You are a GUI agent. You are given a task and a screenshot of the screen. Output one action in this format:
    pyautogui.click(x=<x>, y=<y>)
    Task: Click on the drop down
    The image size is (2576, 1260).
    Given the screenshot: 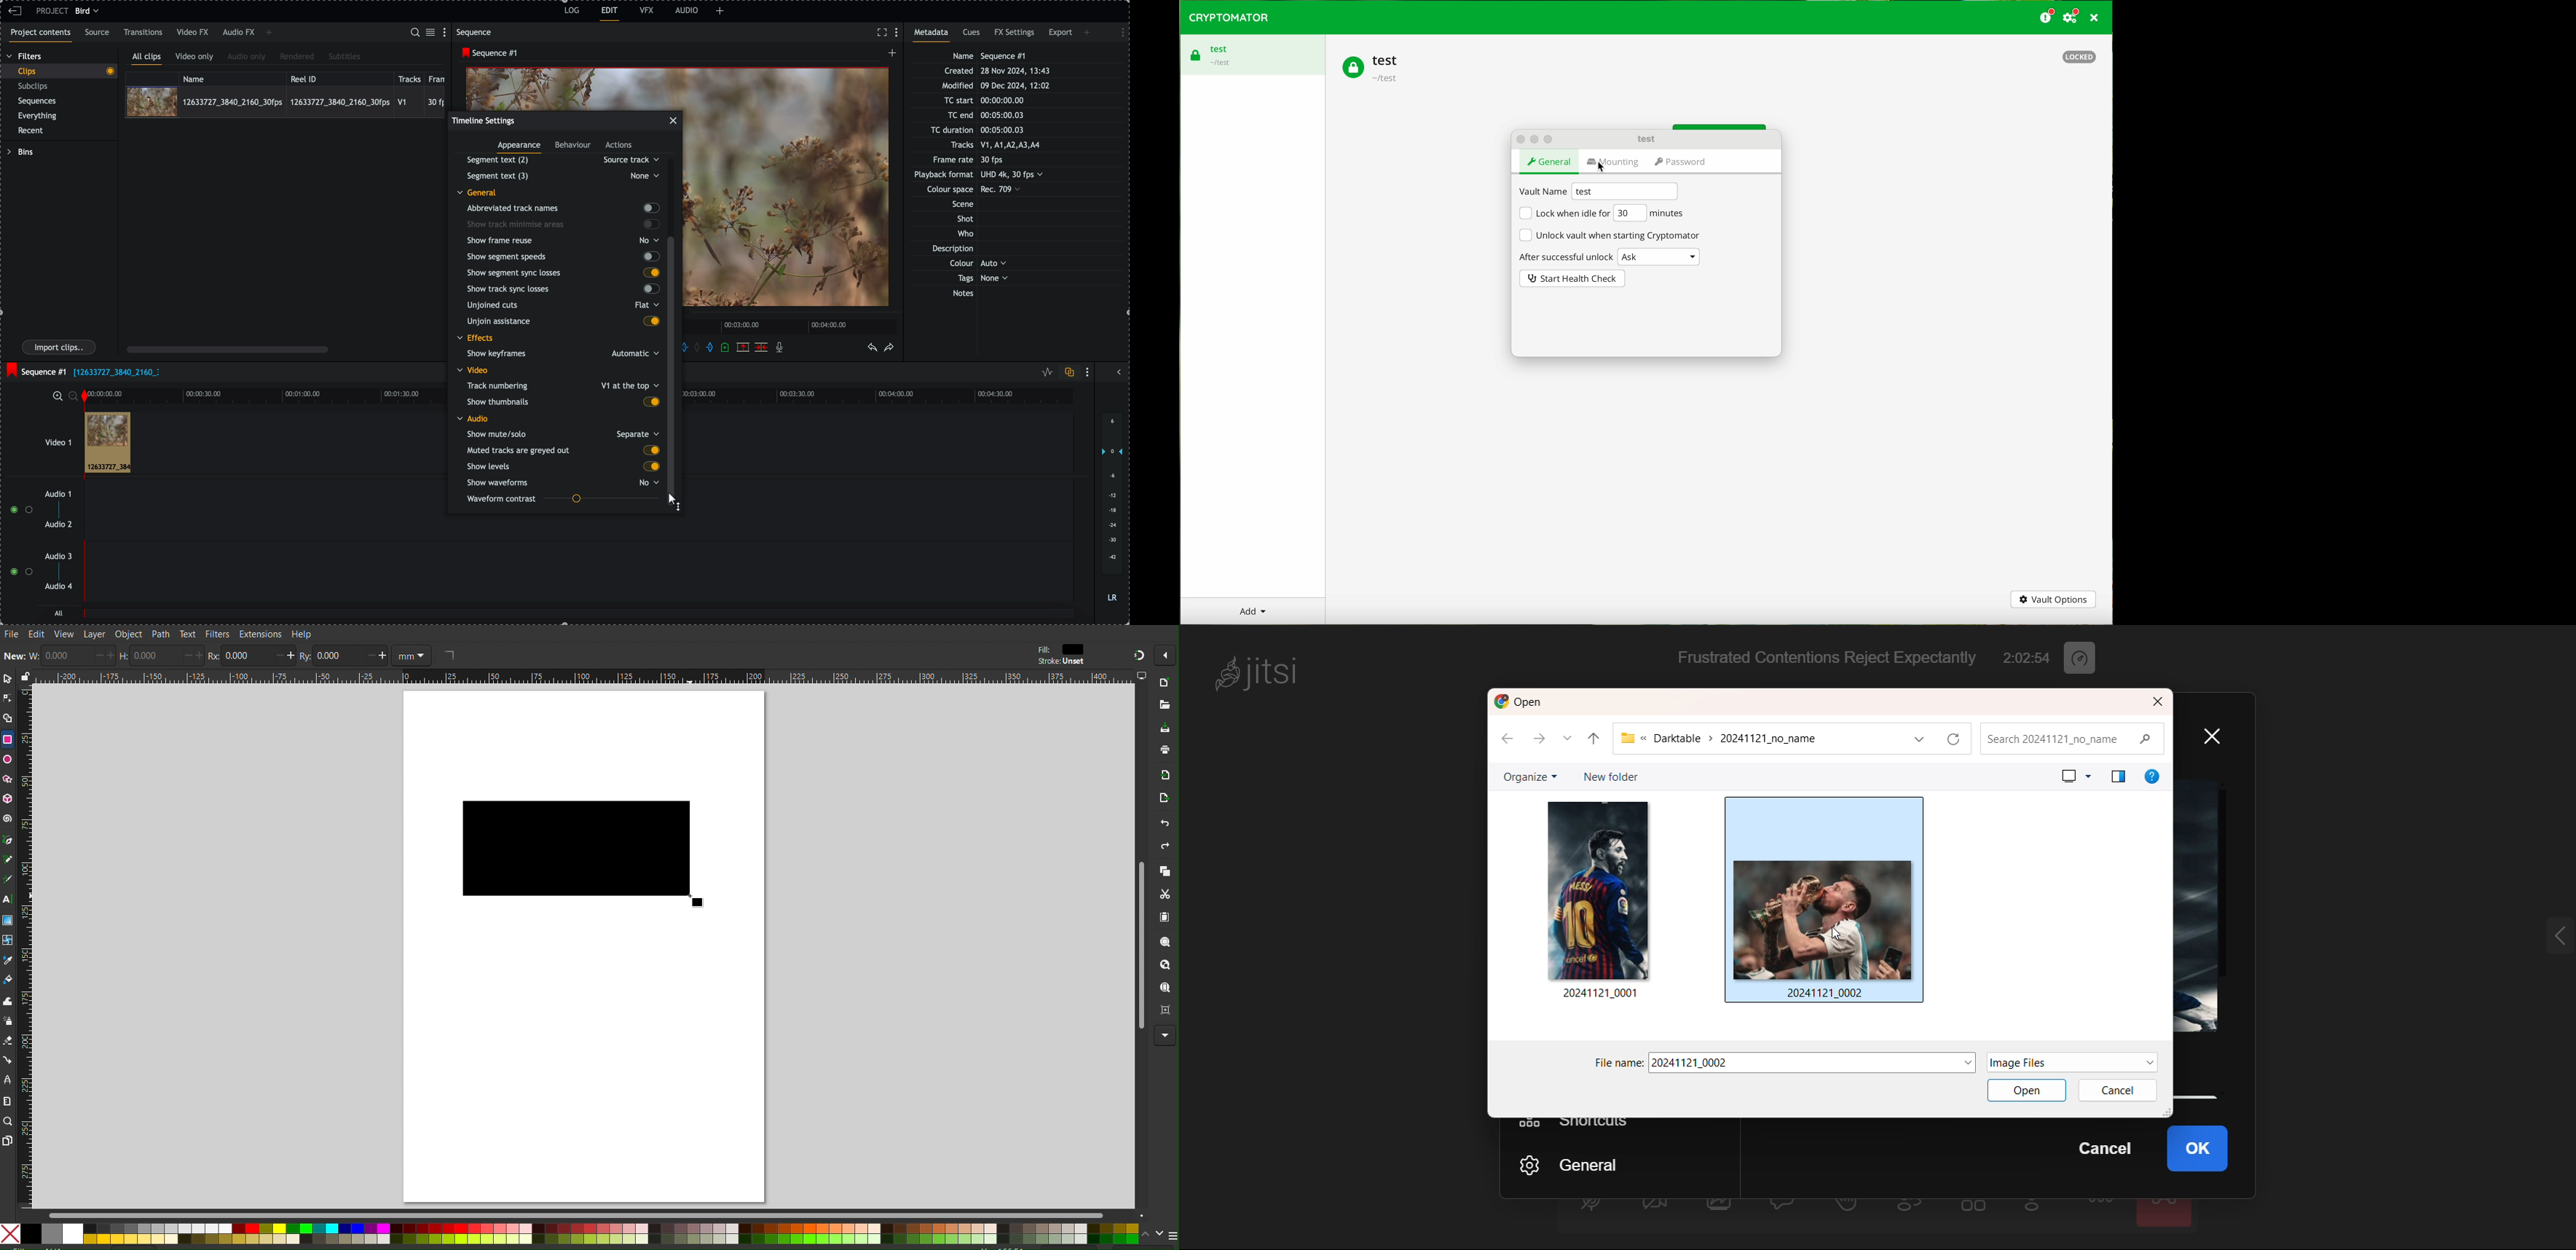 What is the action you would take?
    pyautogui.click(x=1571, y=739)
    